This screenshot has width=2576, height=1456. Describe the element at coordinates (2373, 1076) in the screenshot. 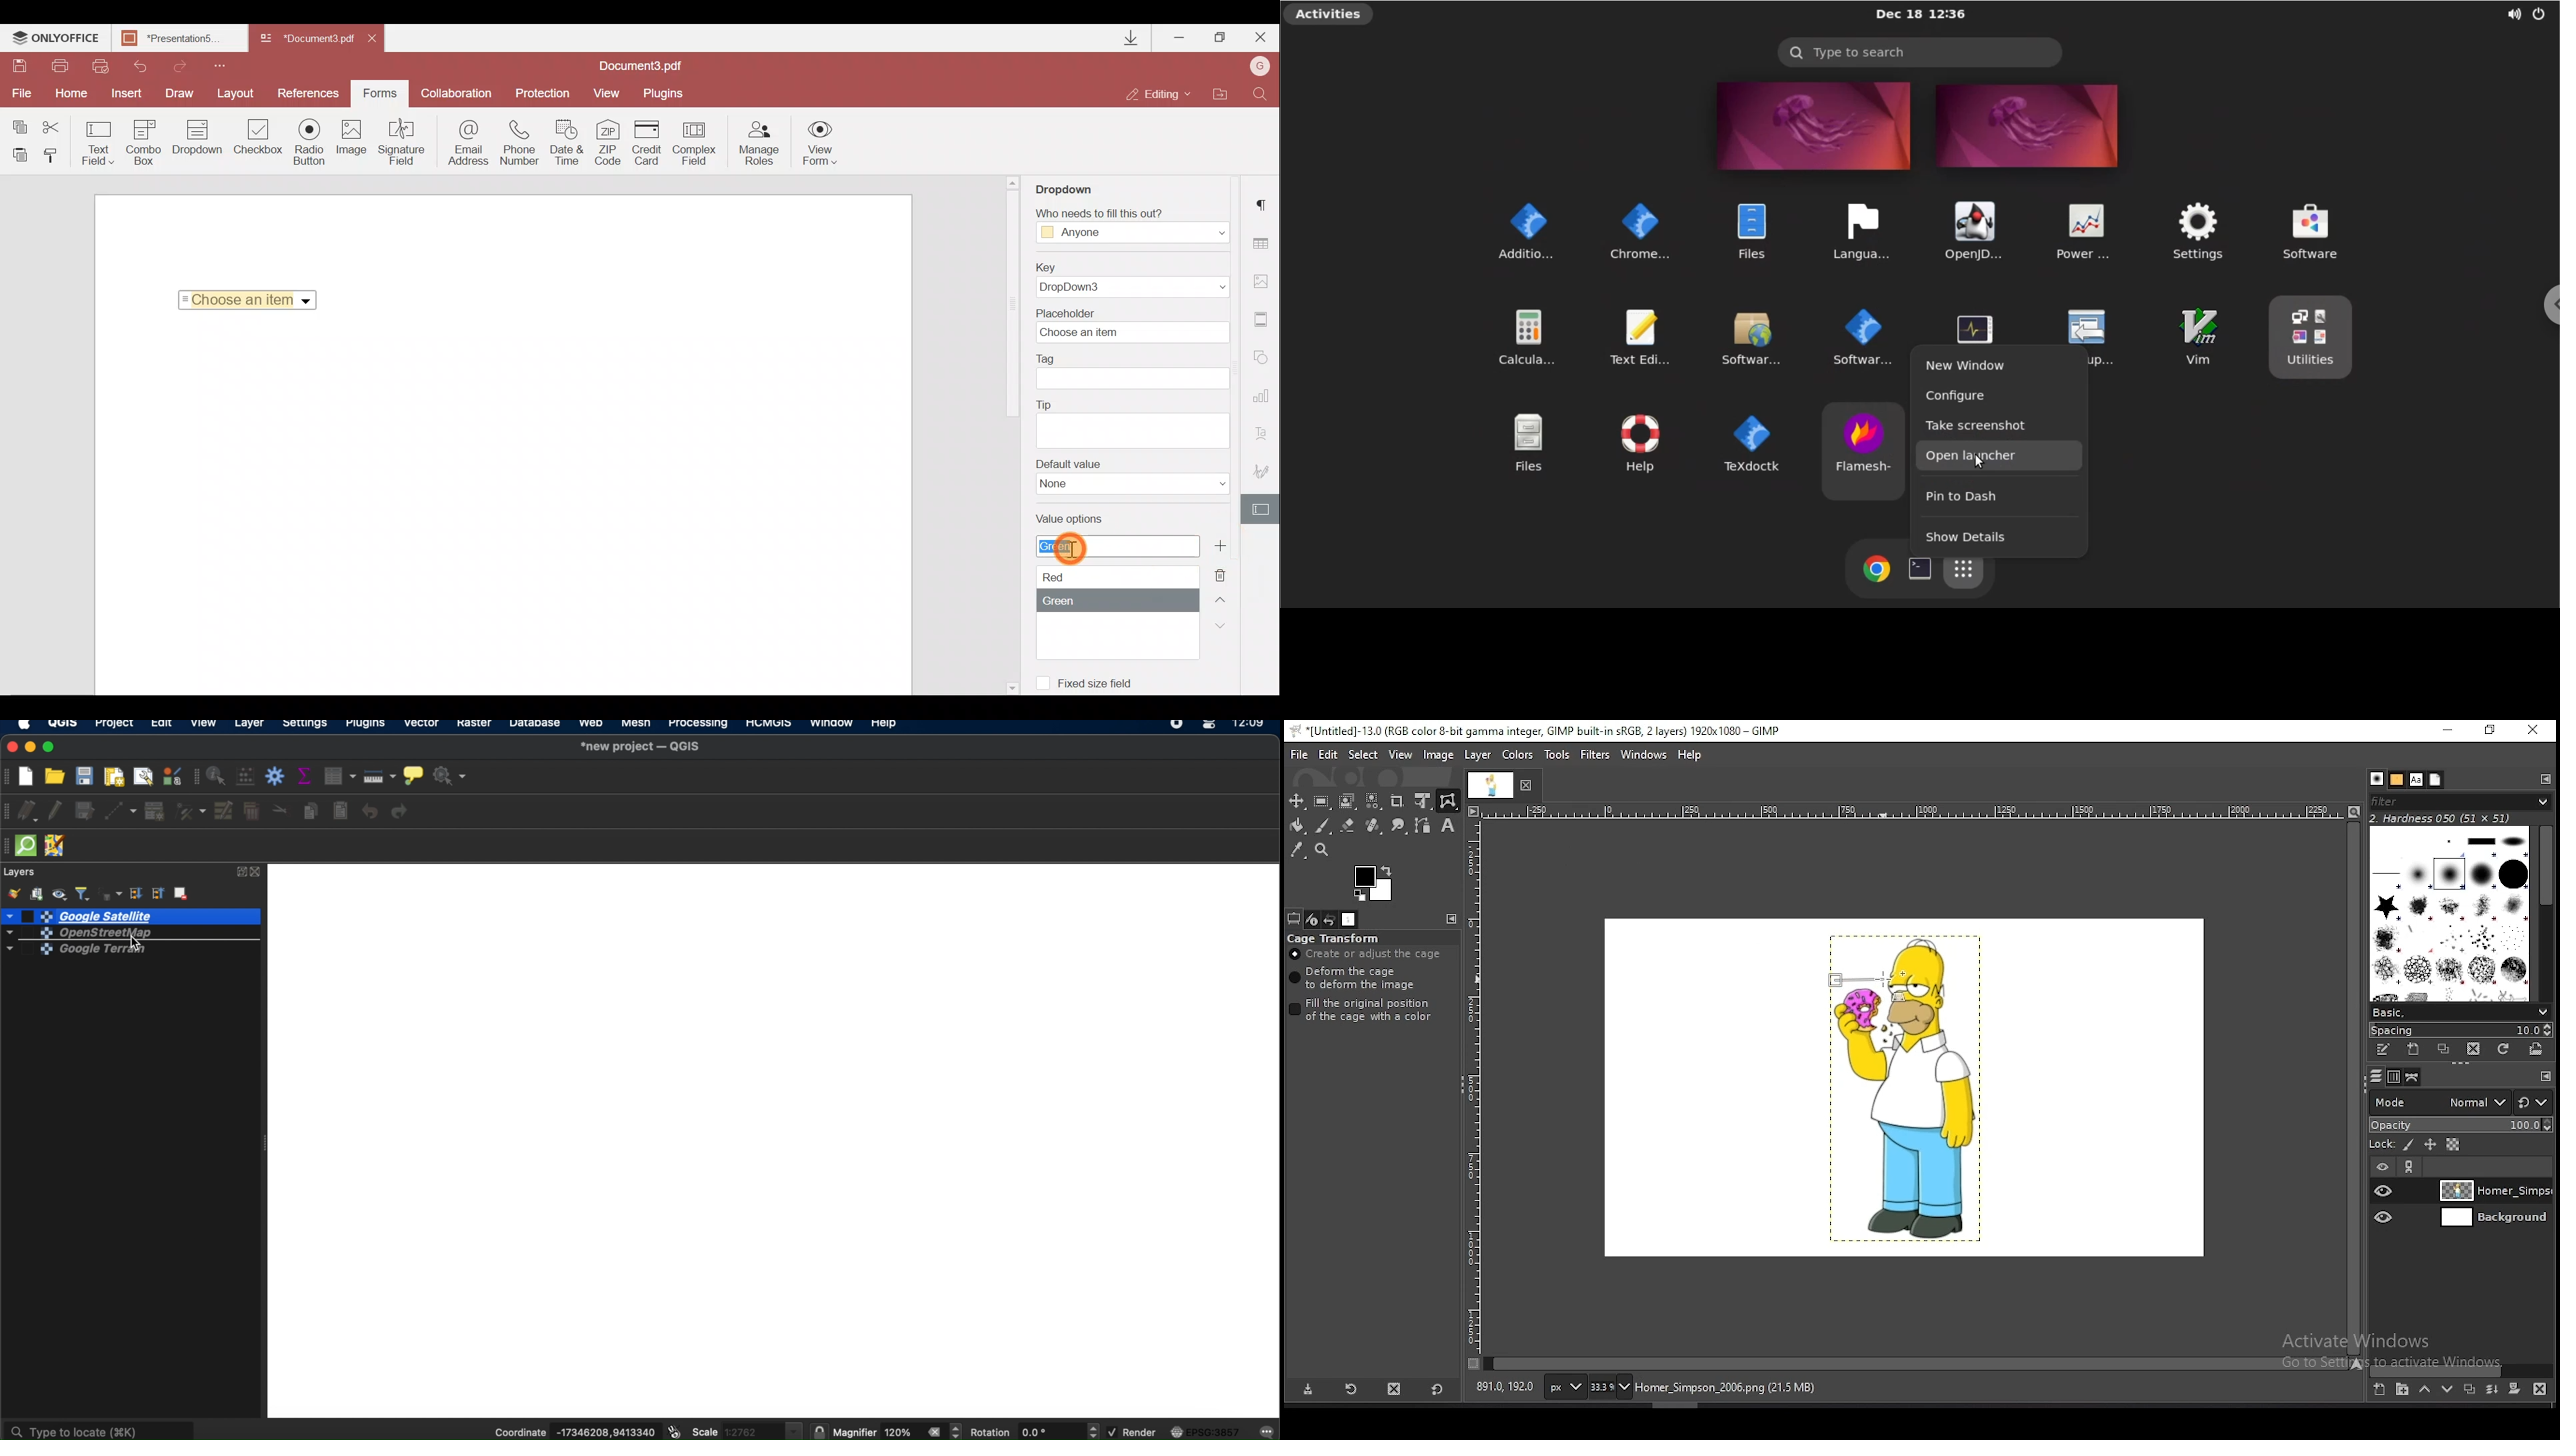

I see `layers` at that location.